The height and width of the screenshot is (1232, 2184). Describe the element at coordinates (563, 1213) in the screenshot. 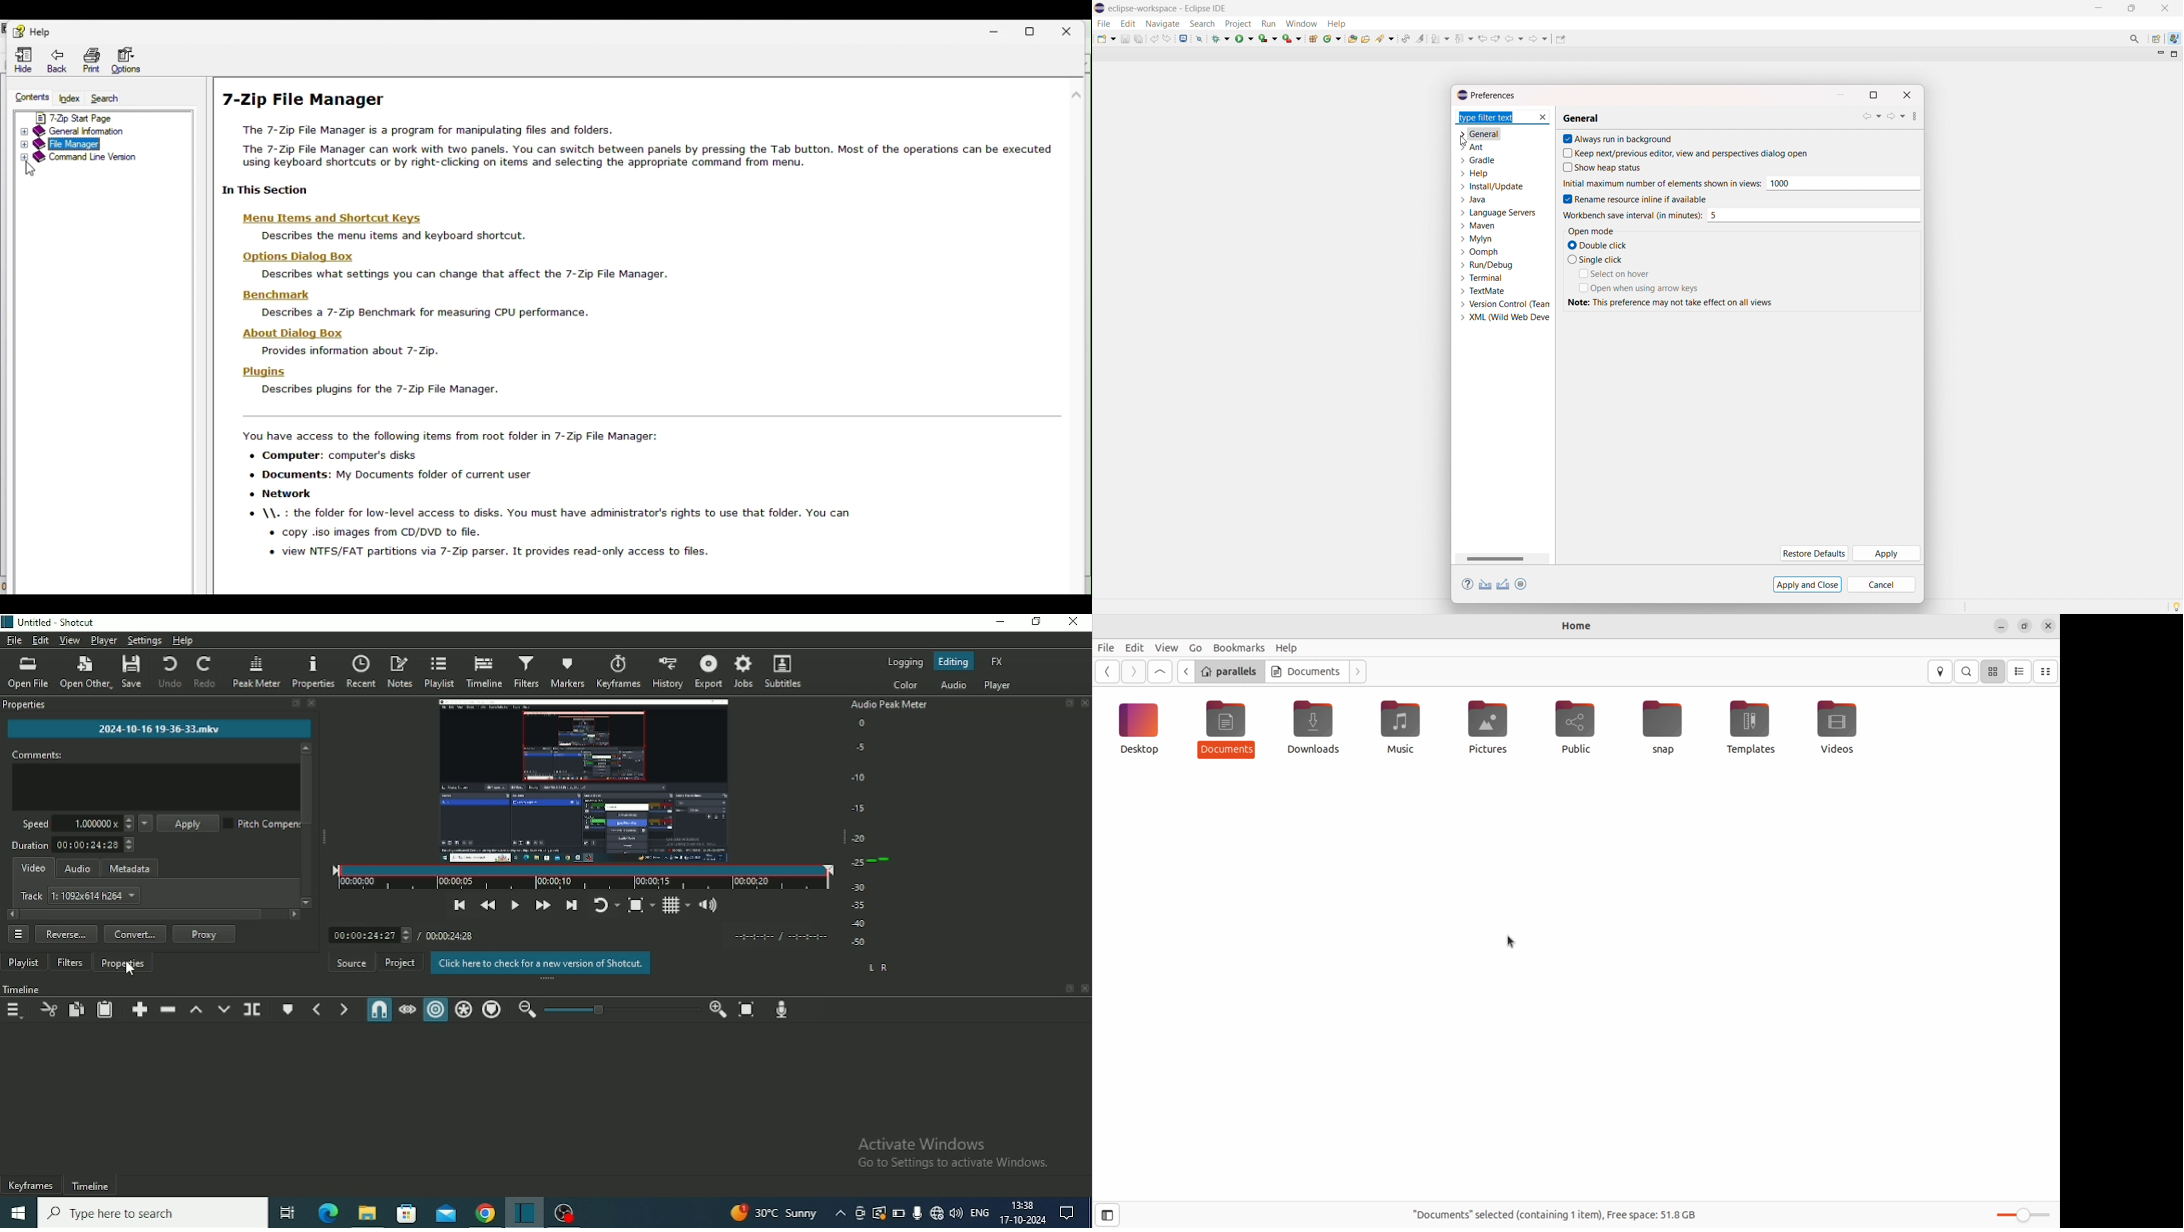

I see `OBS Studio` at that location.